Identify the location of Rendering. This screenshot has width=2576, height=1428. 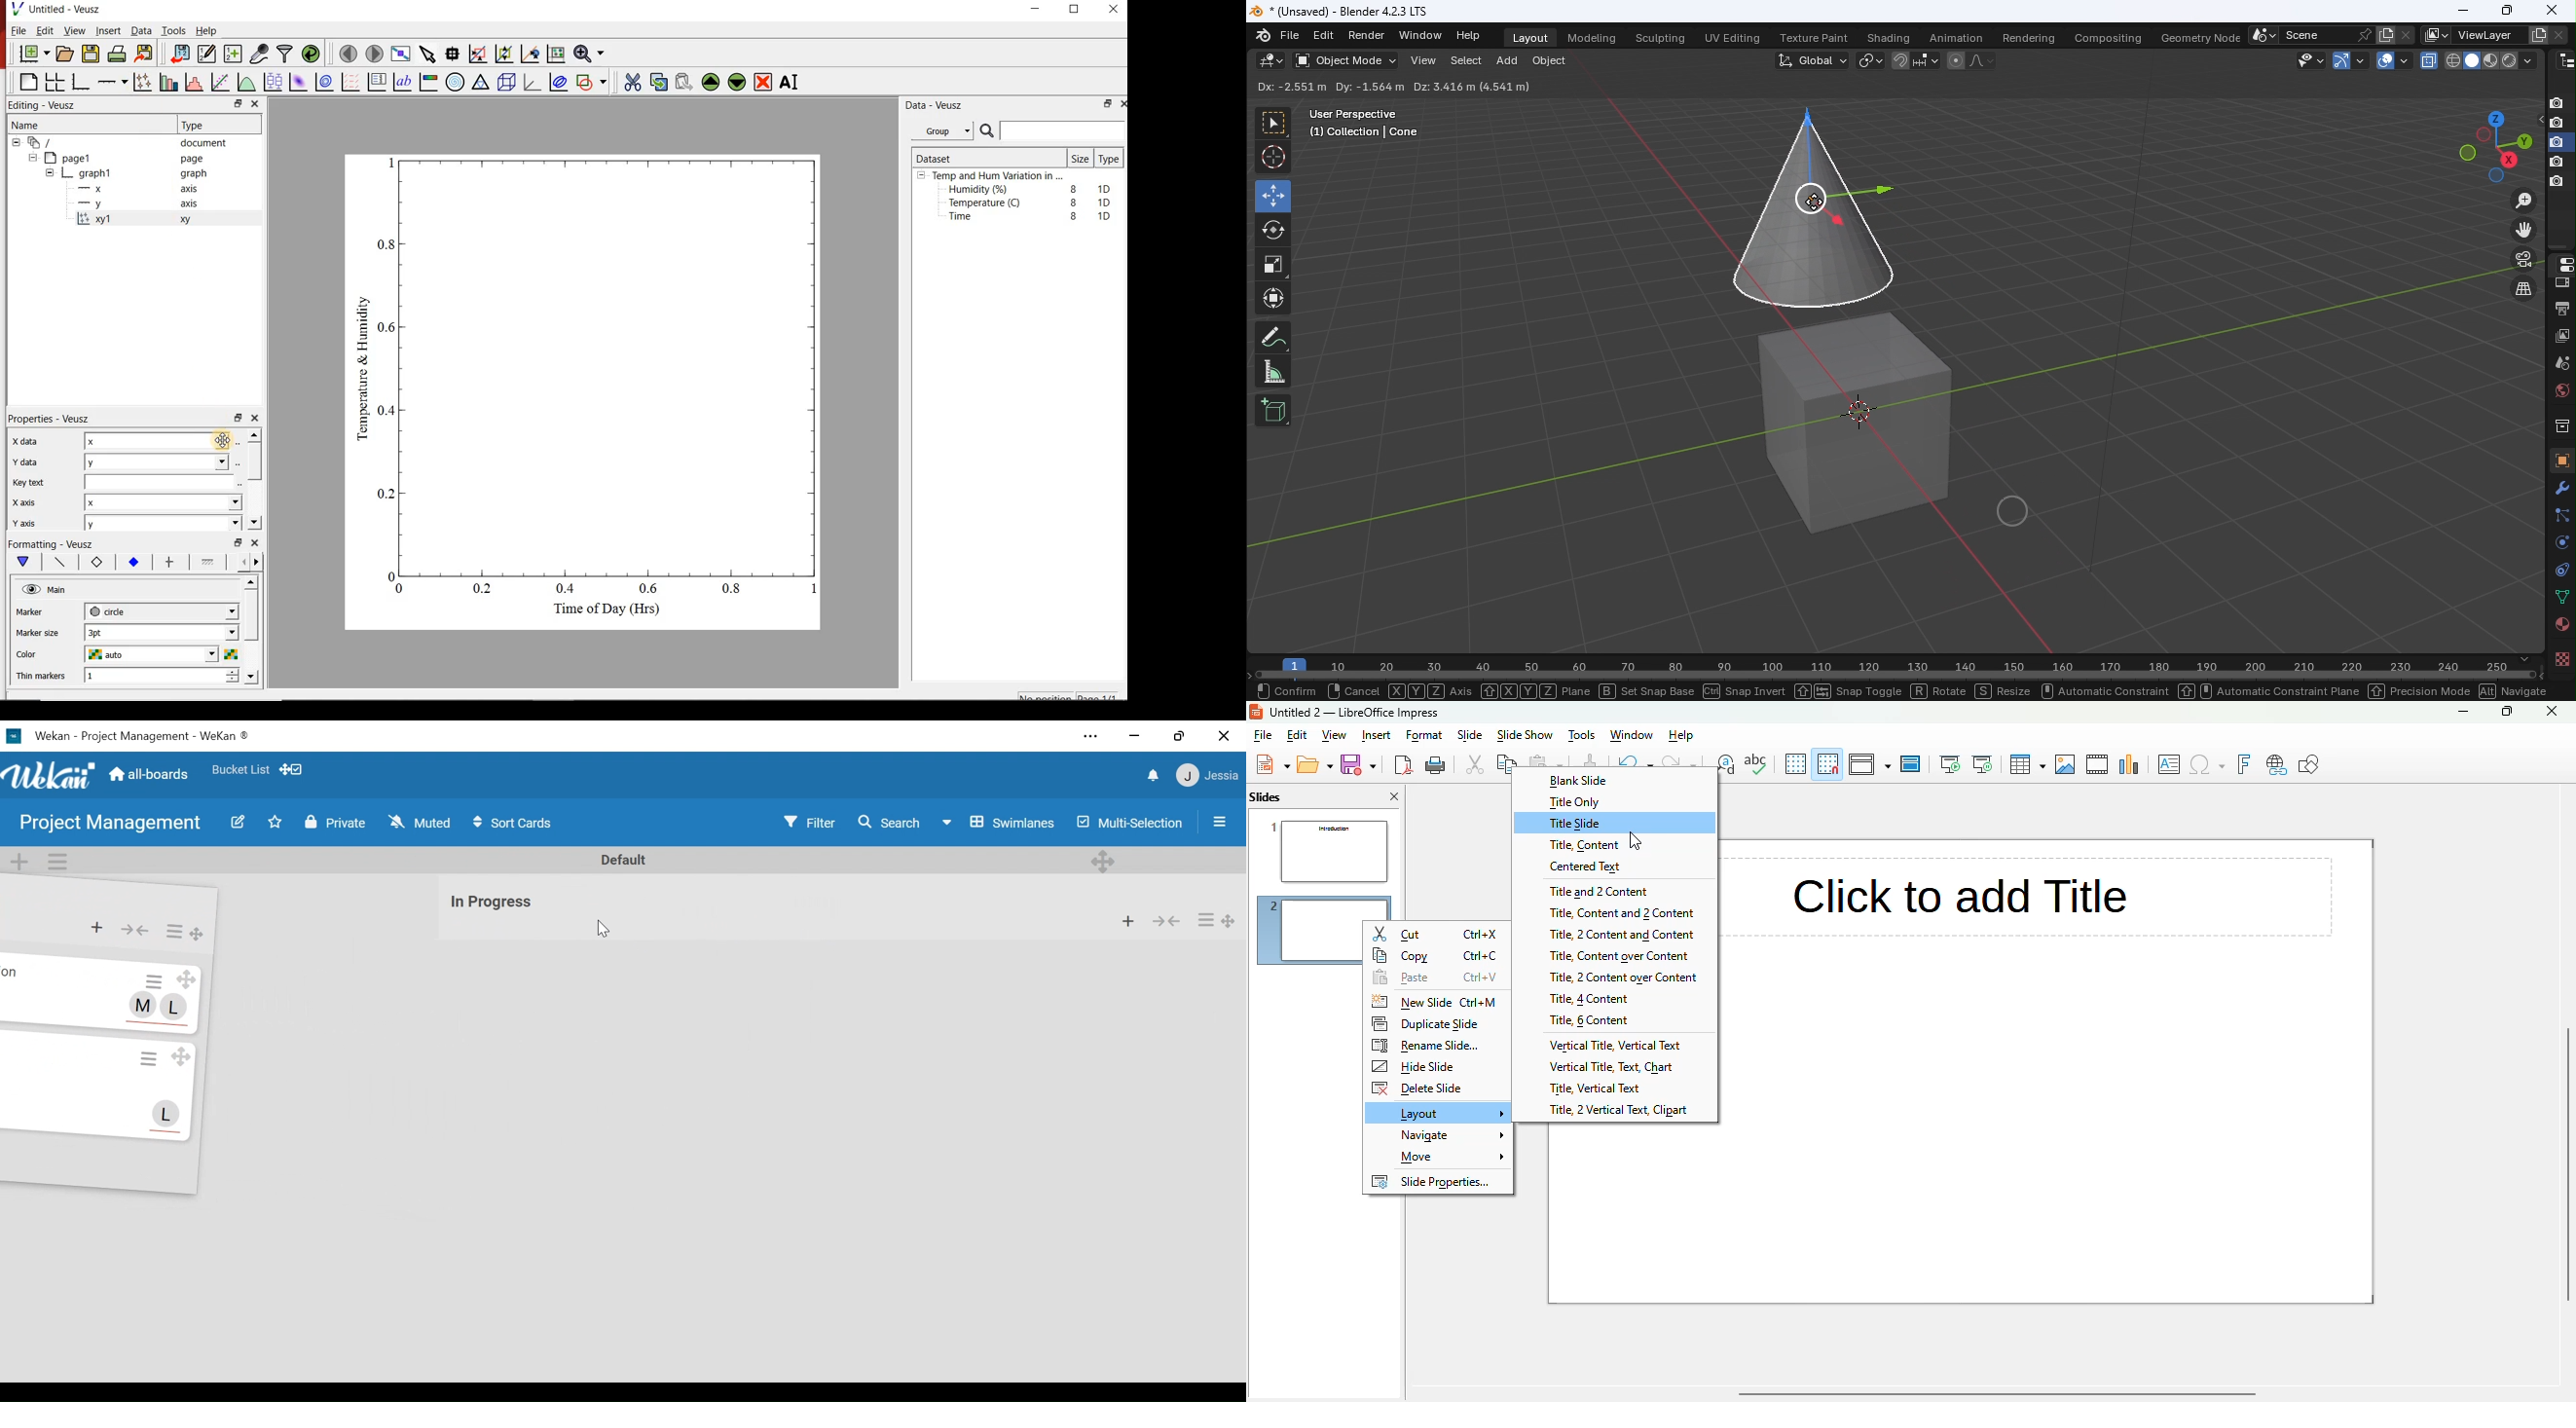
(2024, 35).